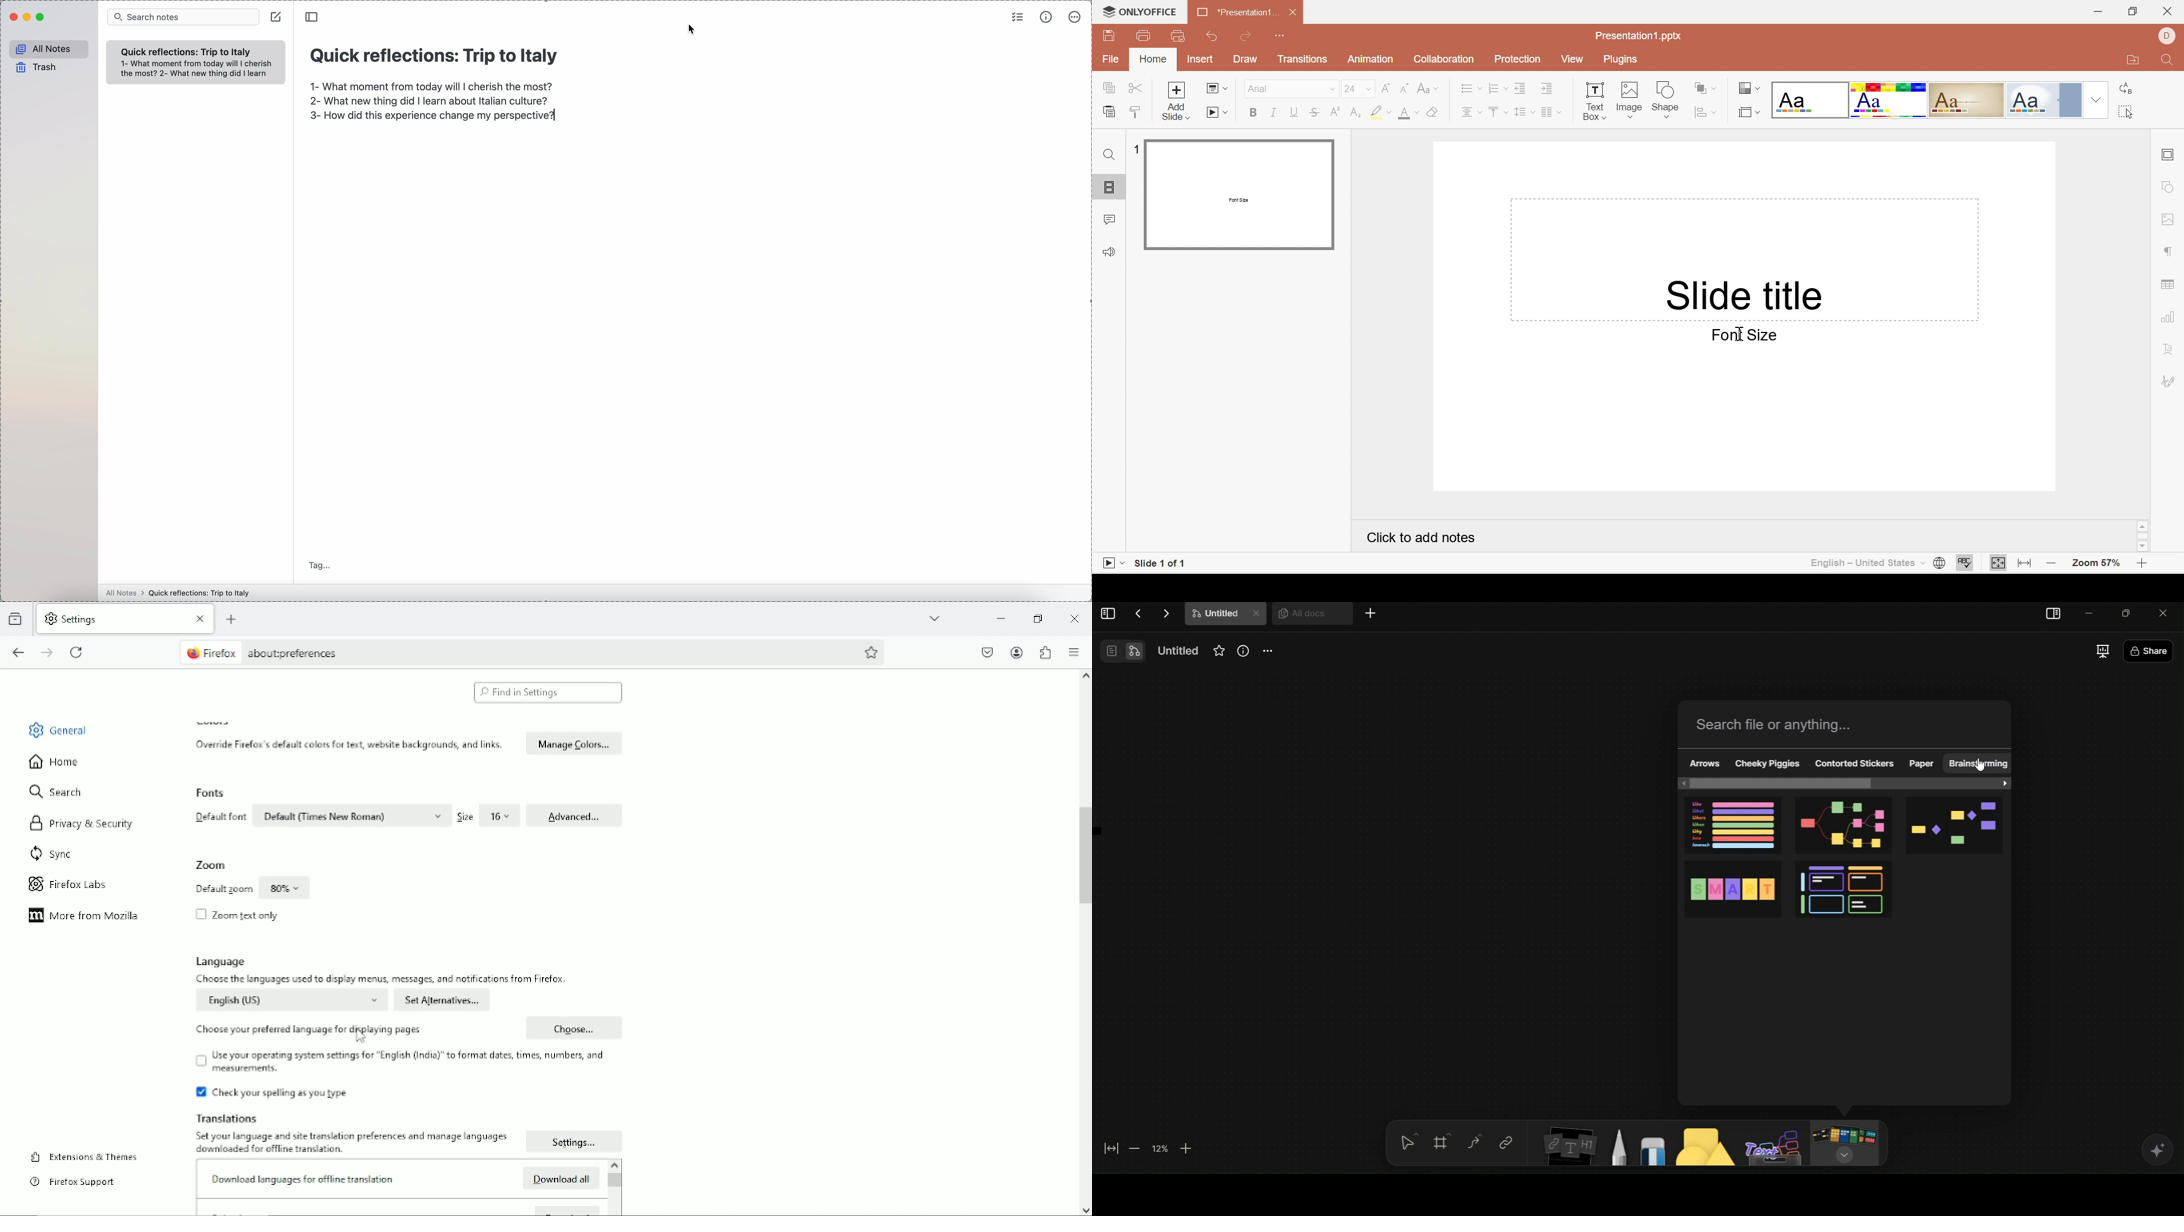  I want to click on maximize, so click(42, 17).